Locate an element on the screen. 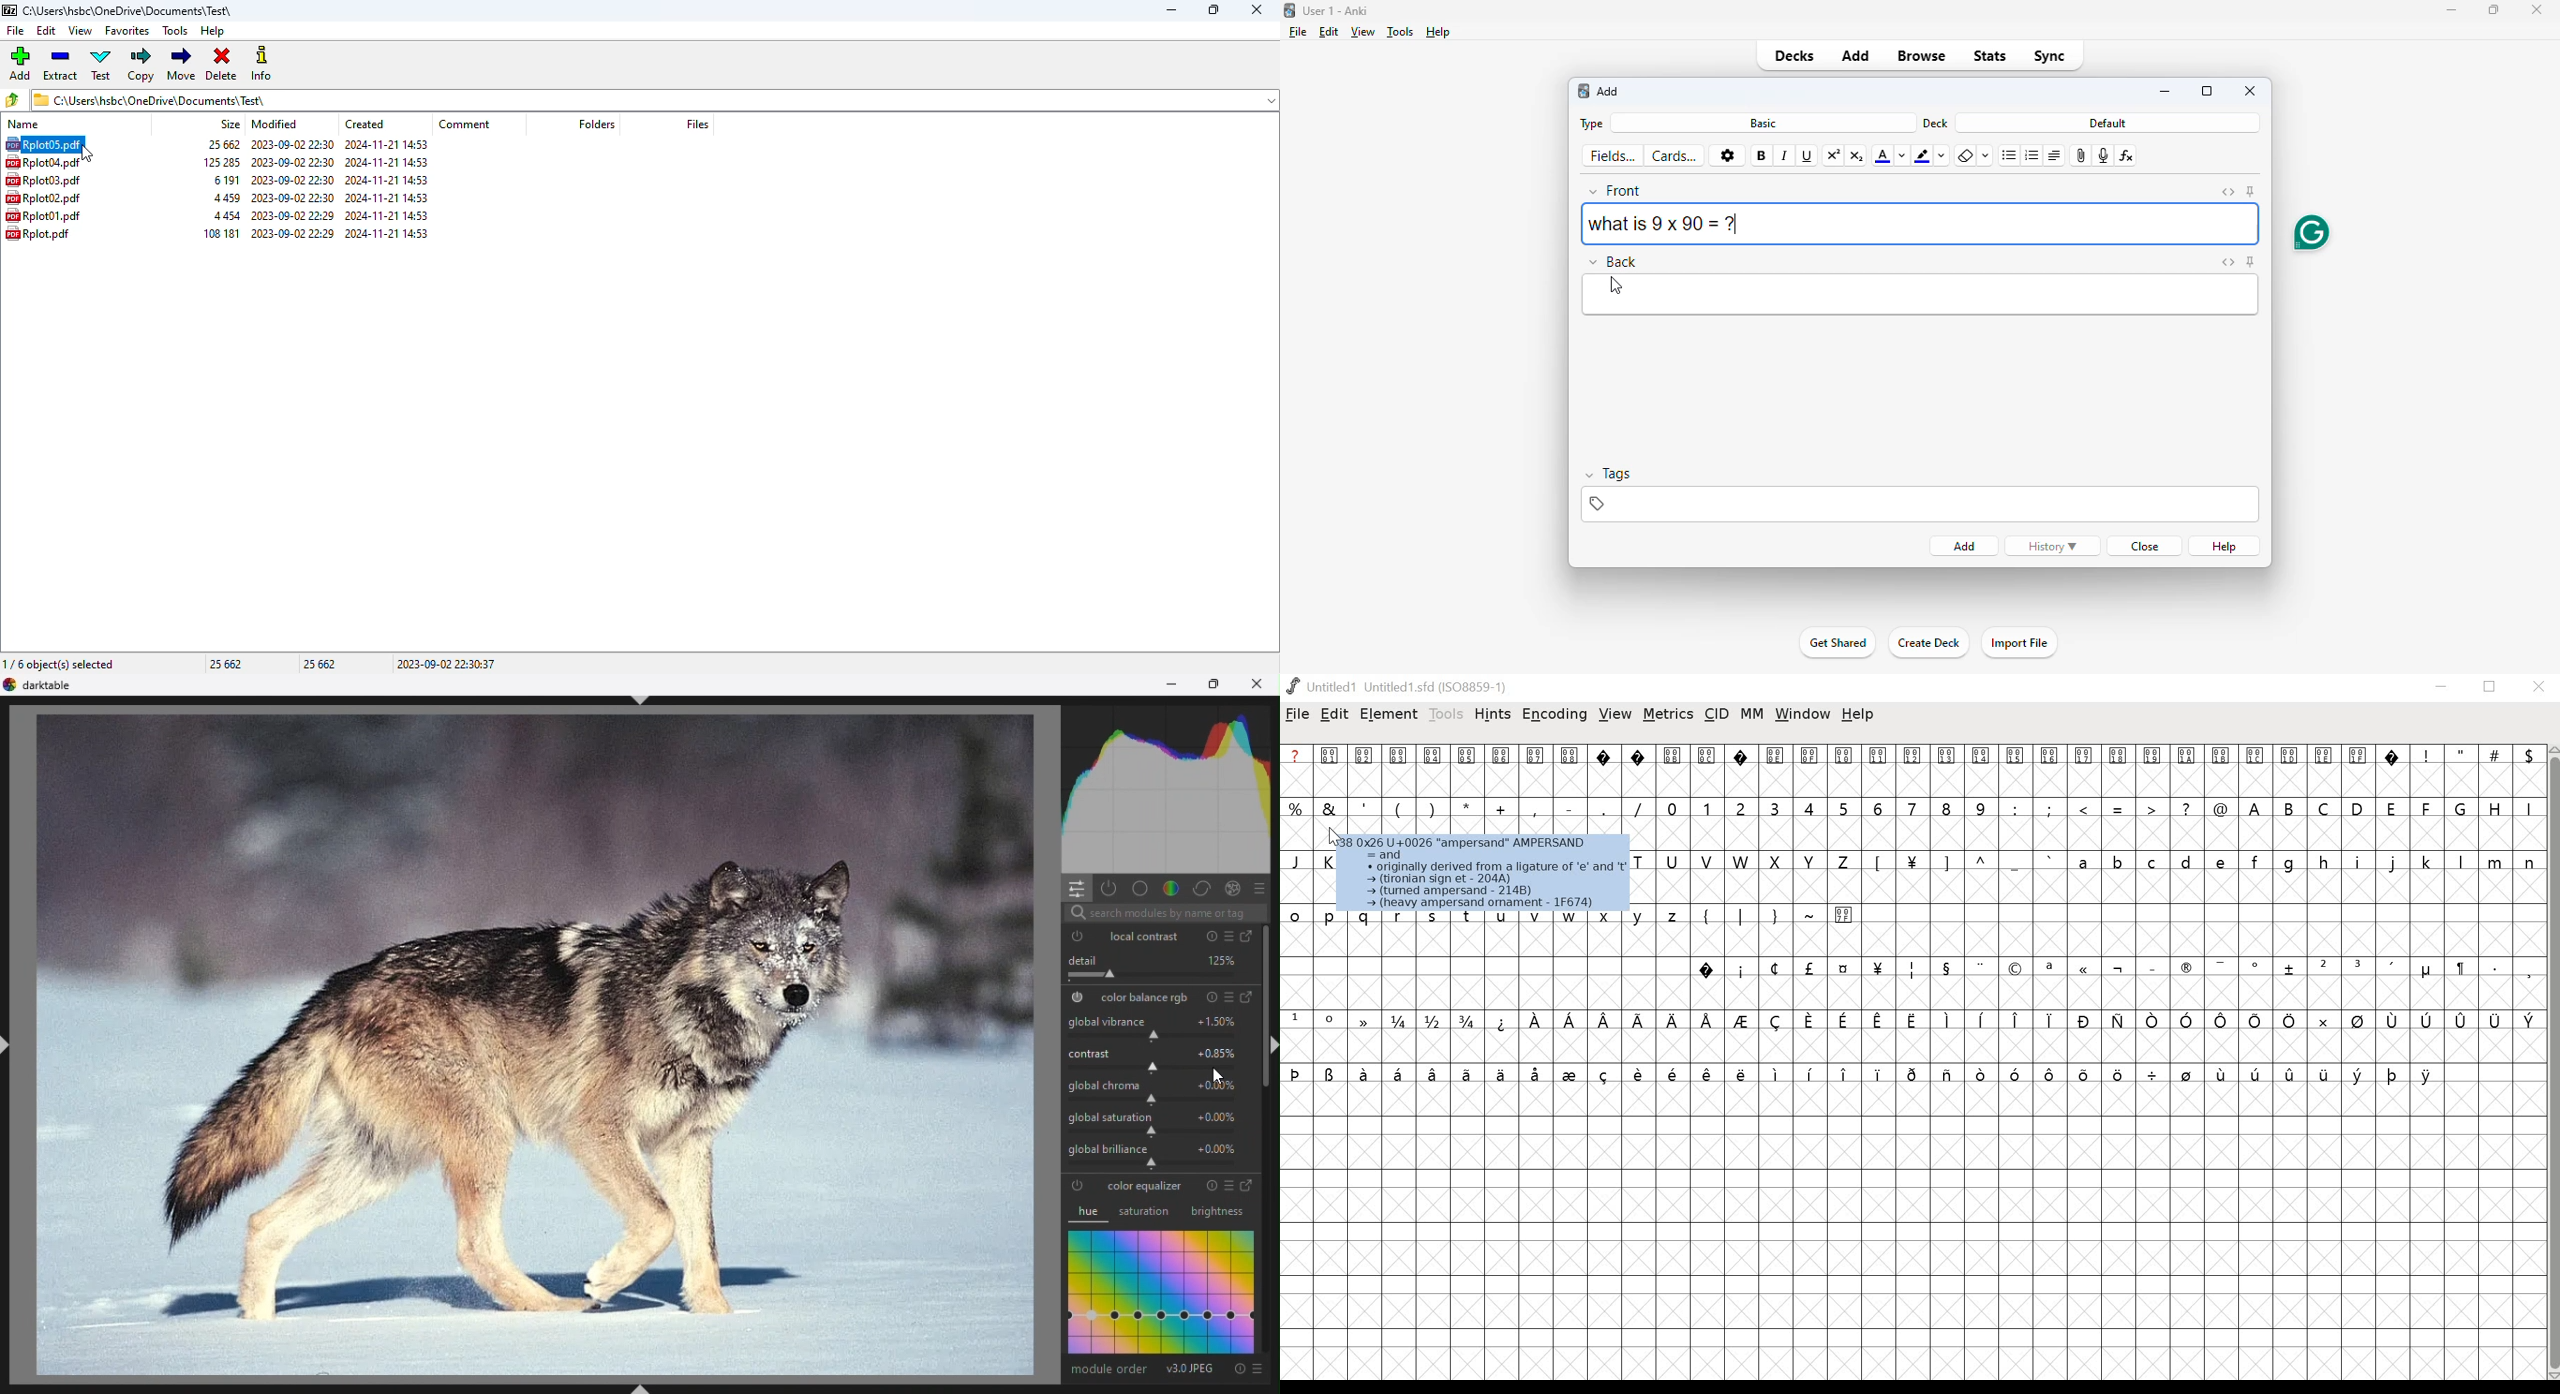 This screenshot has width=2576, height=1400. 3 is located at coordinates (2359, 966).